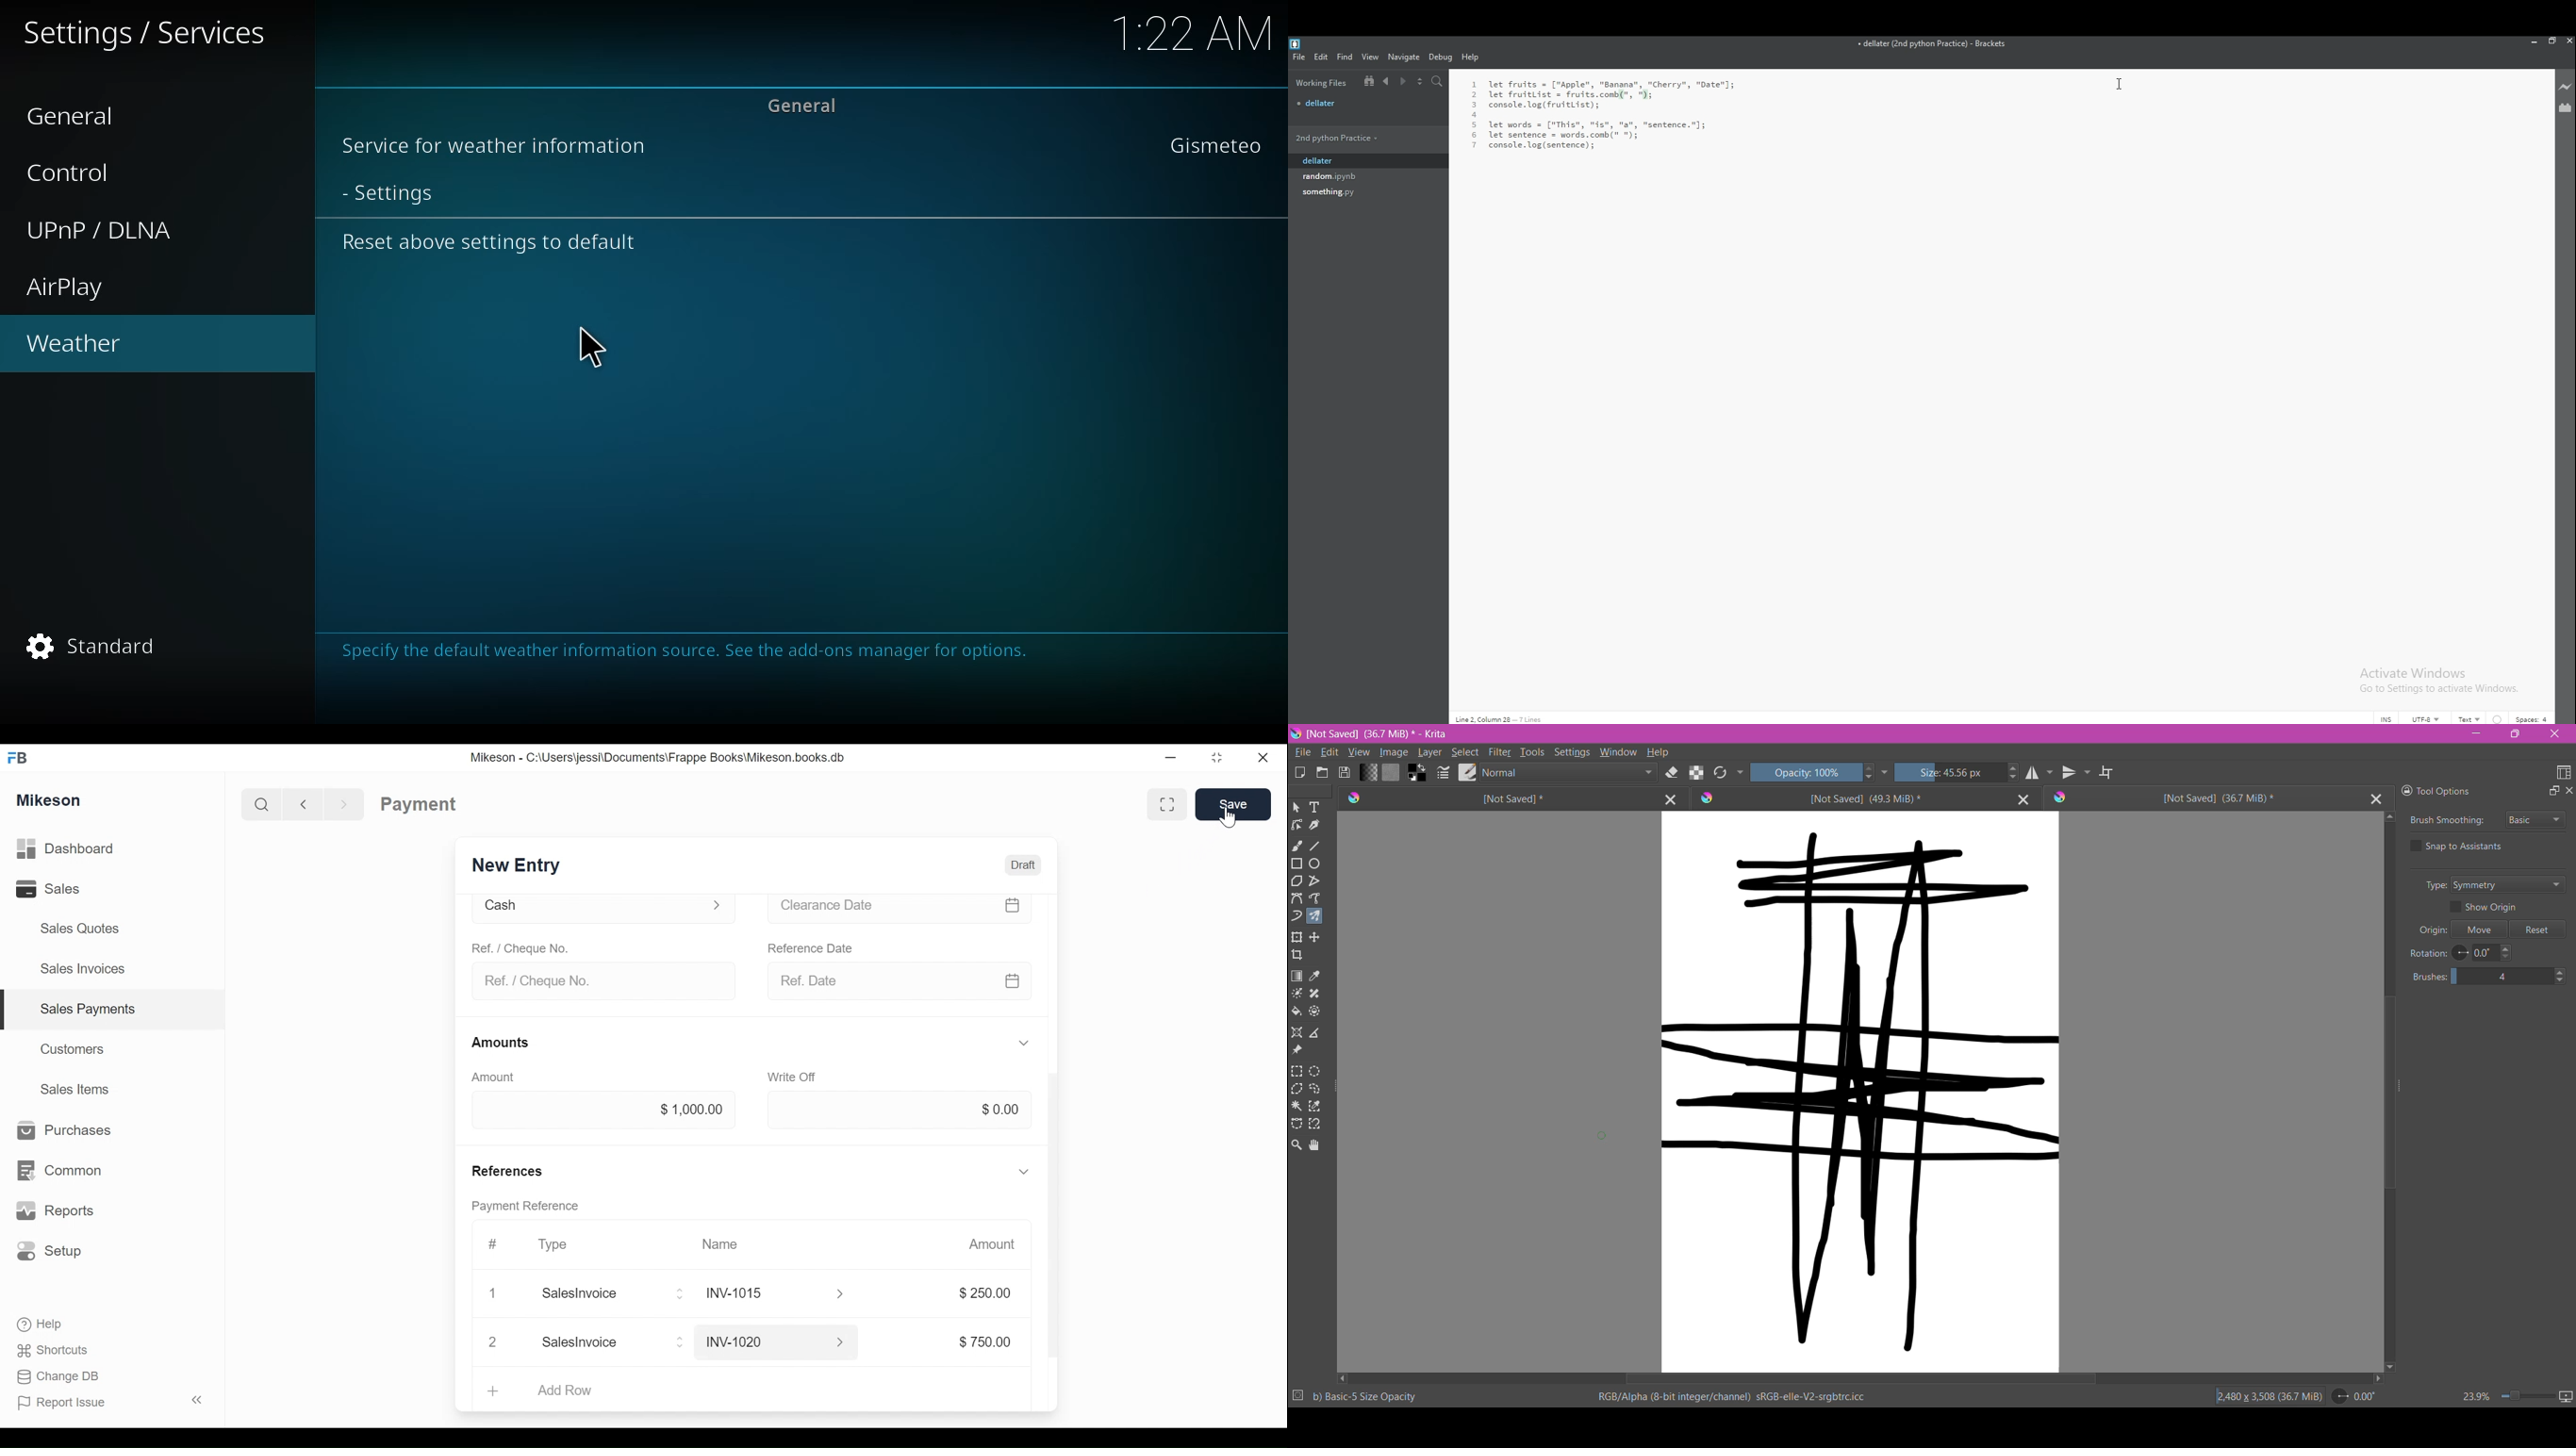  I want to click on Close, so click(493, 1340).